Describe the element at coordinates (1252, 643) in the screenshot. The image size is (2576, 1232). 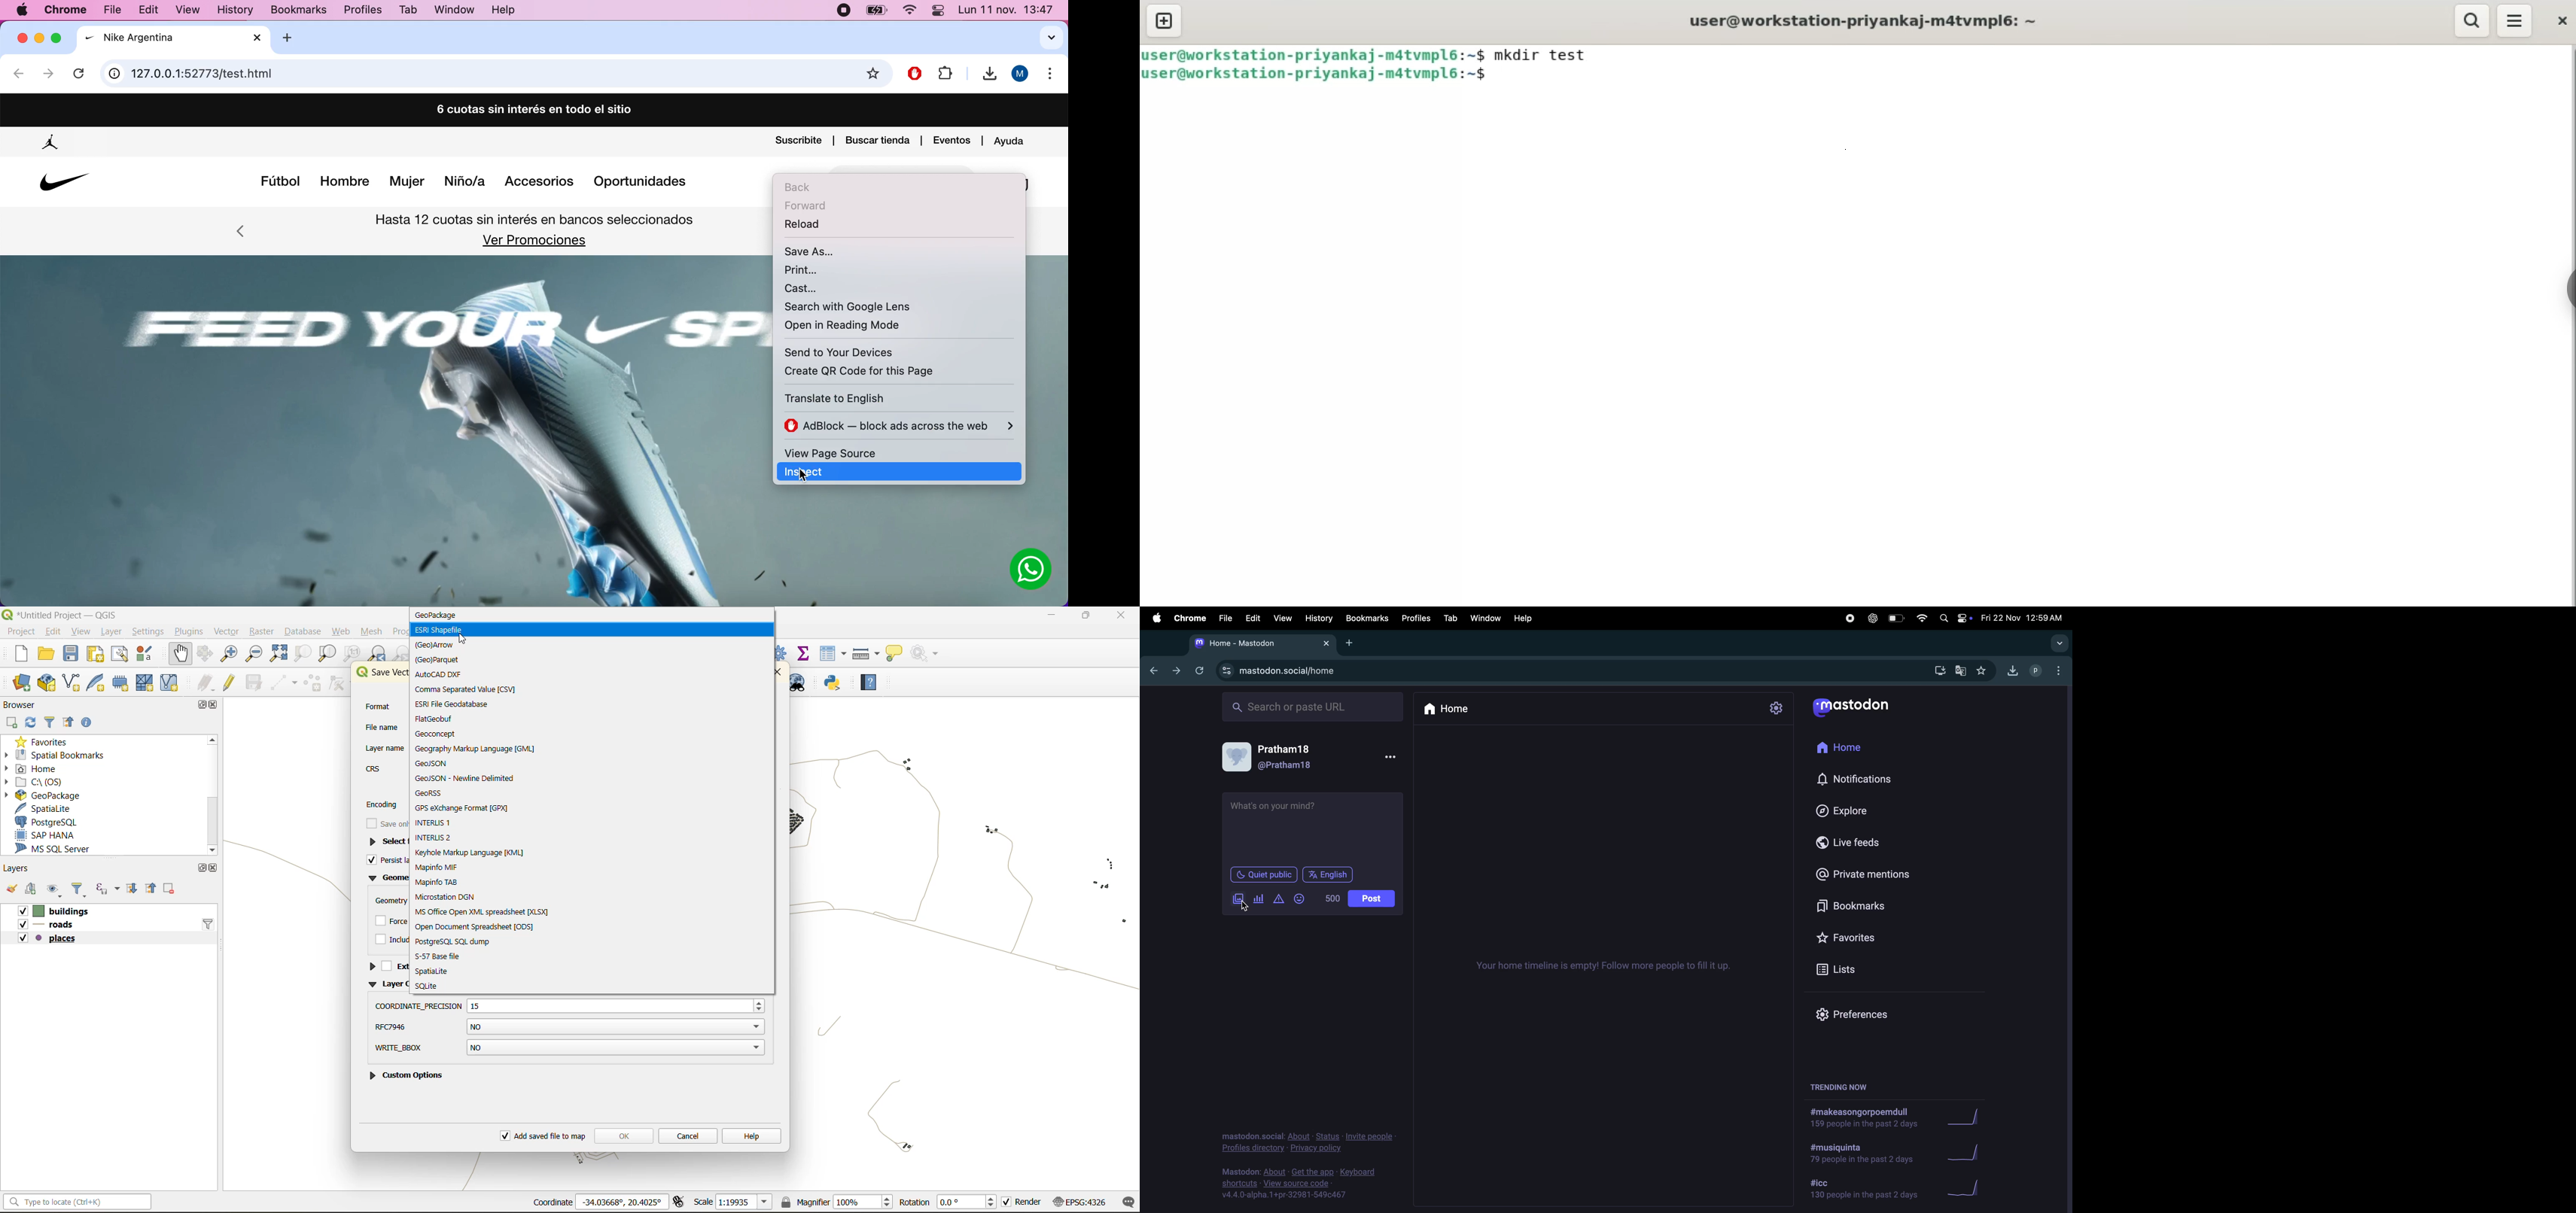
I see `tab mastodon` at that location.